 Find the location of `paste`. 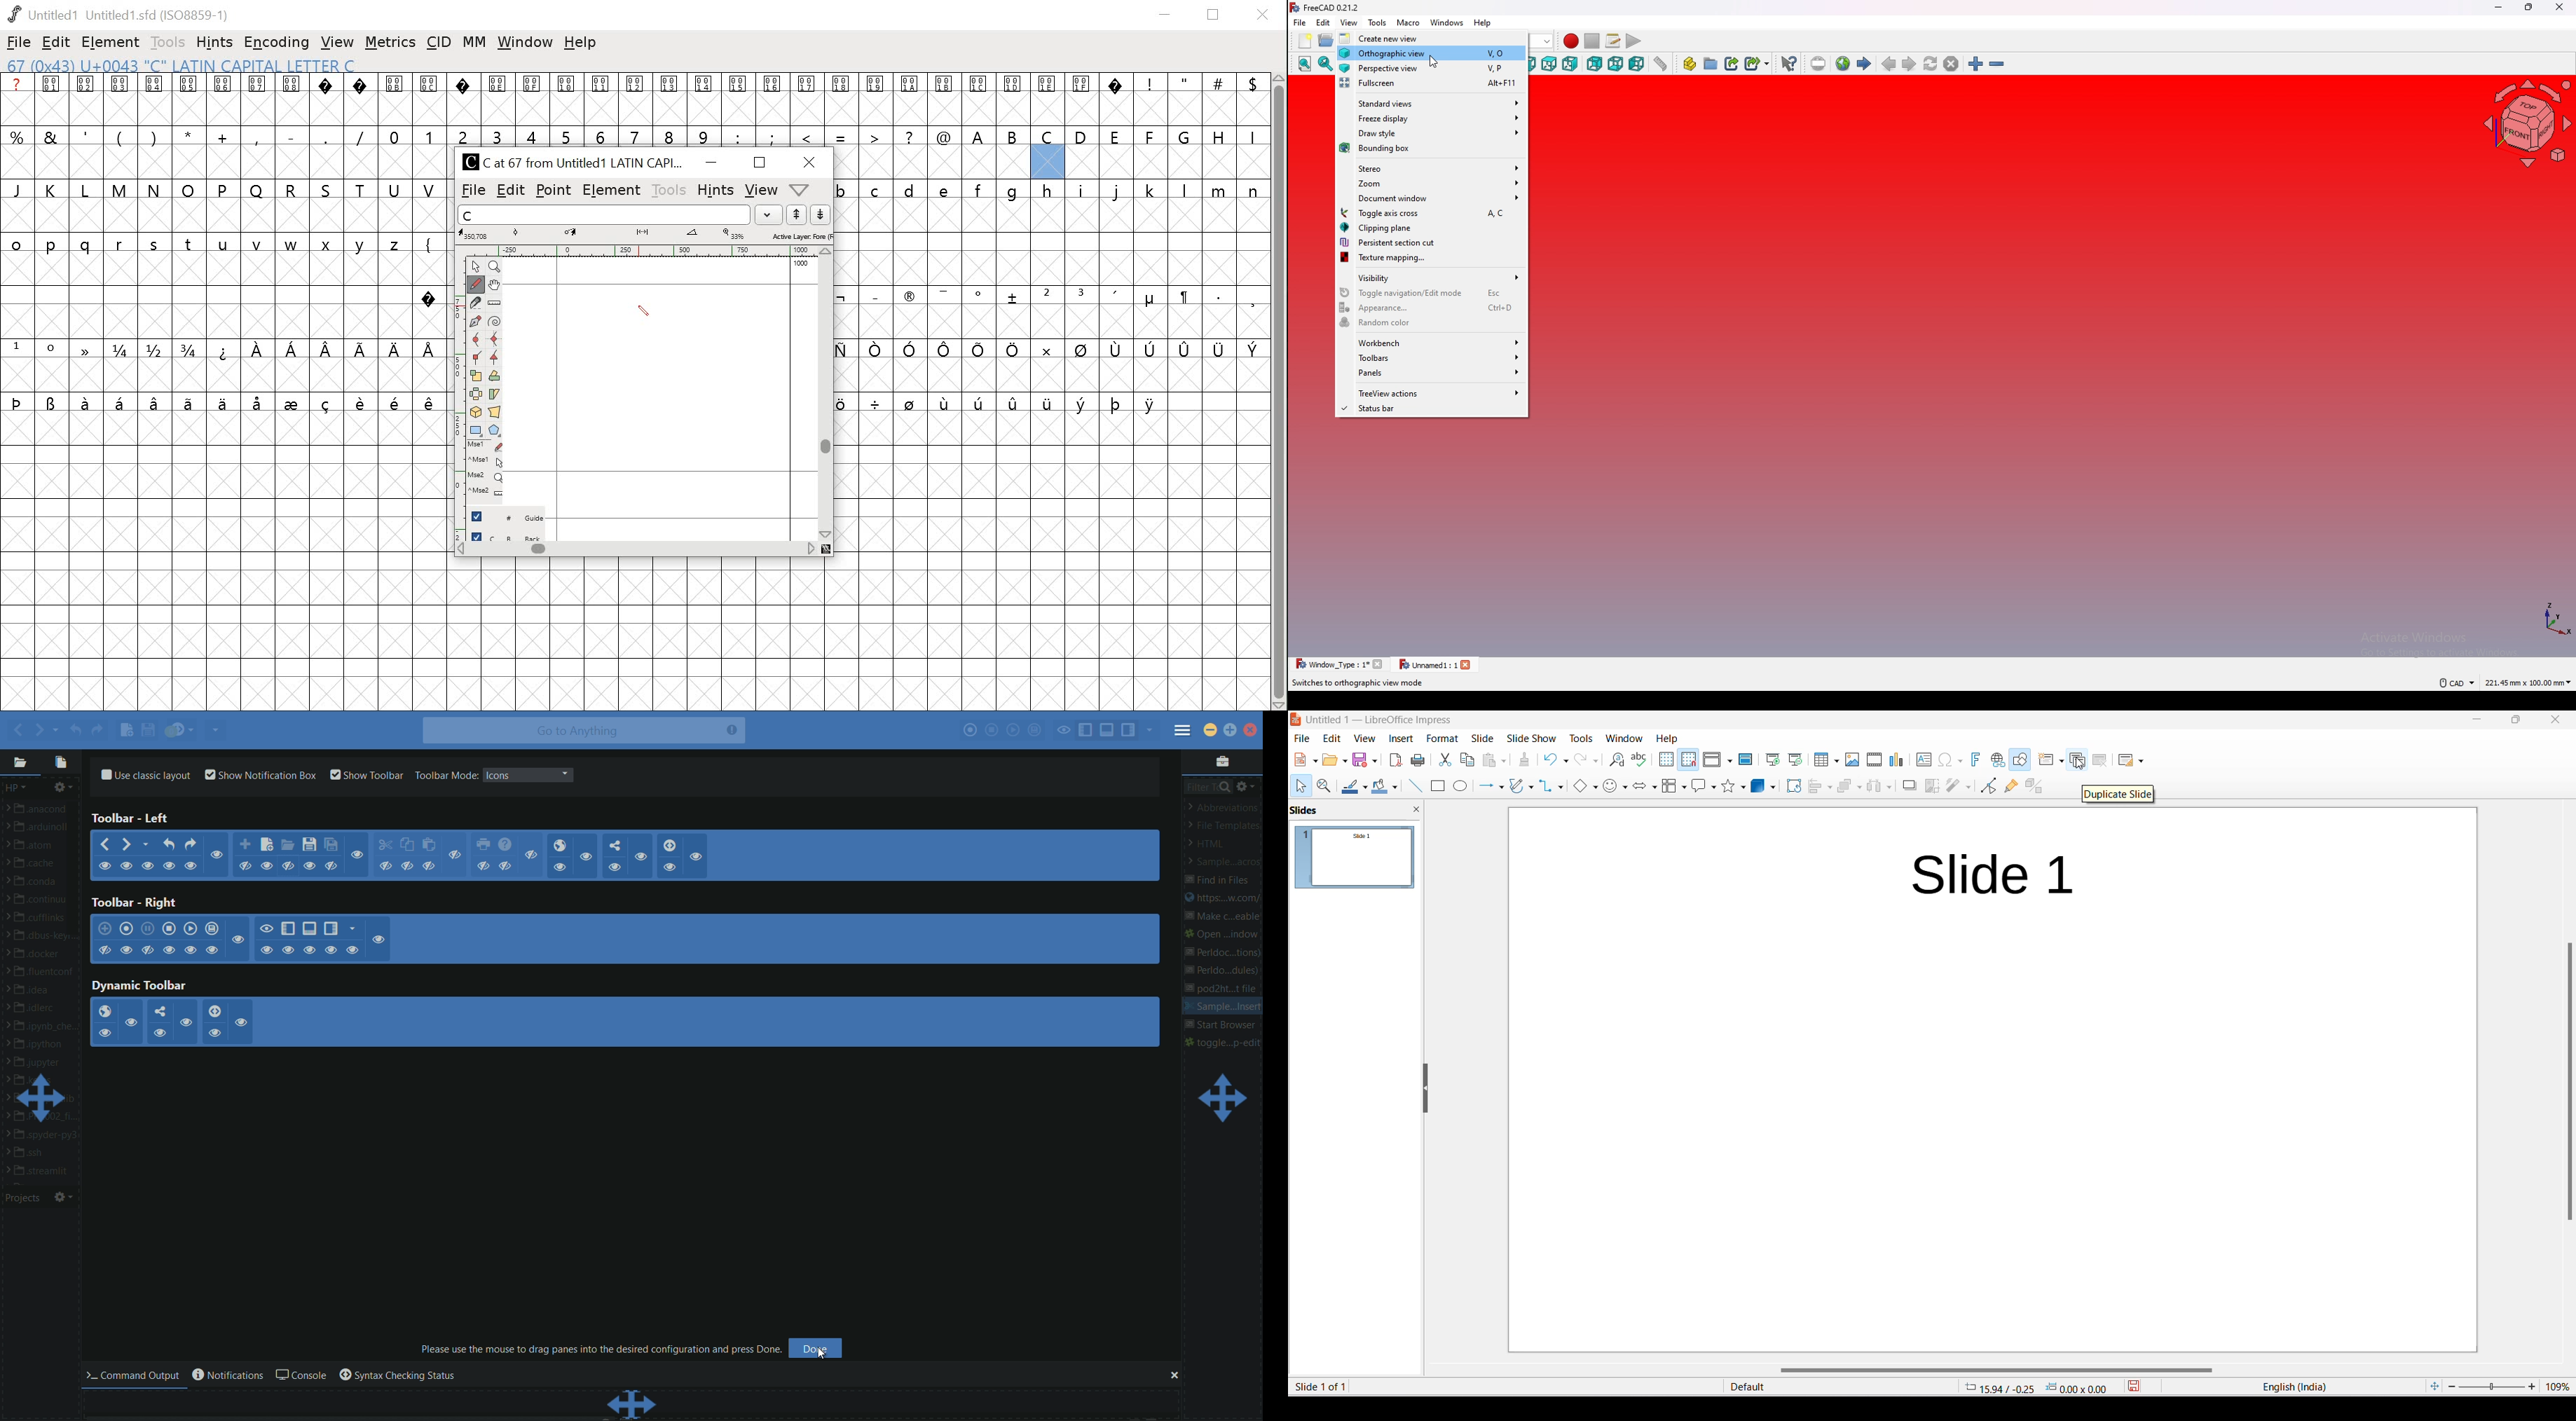

paste is located at coordinates (430, 845).